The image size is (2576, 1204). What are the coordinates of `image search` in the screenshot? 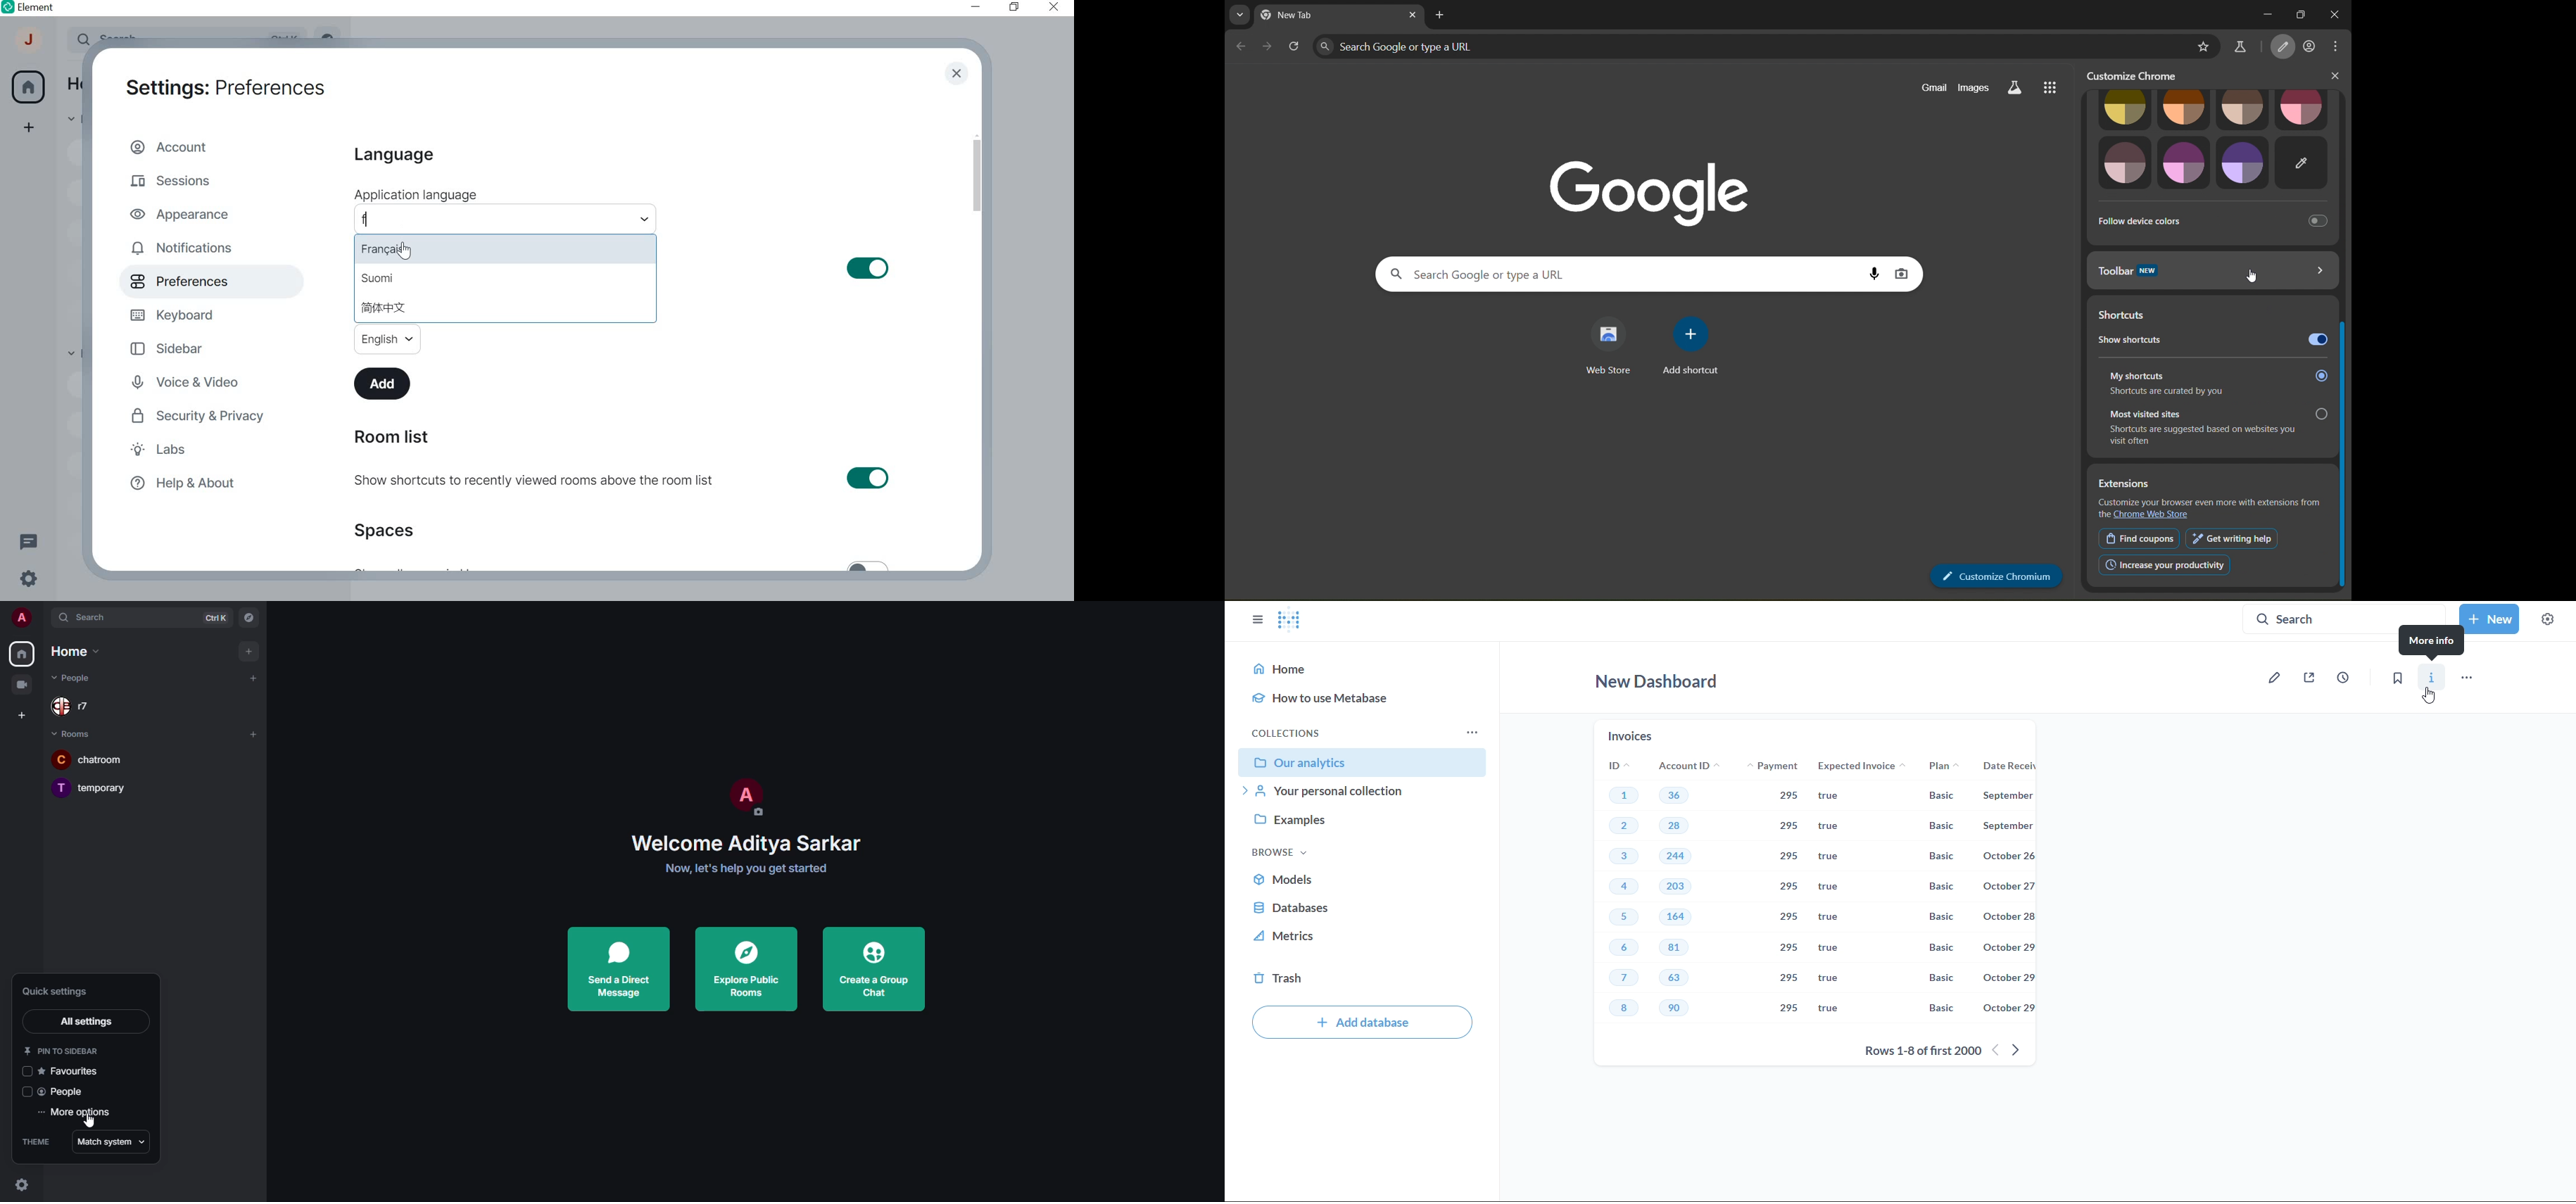 It's located at (1904, 275).